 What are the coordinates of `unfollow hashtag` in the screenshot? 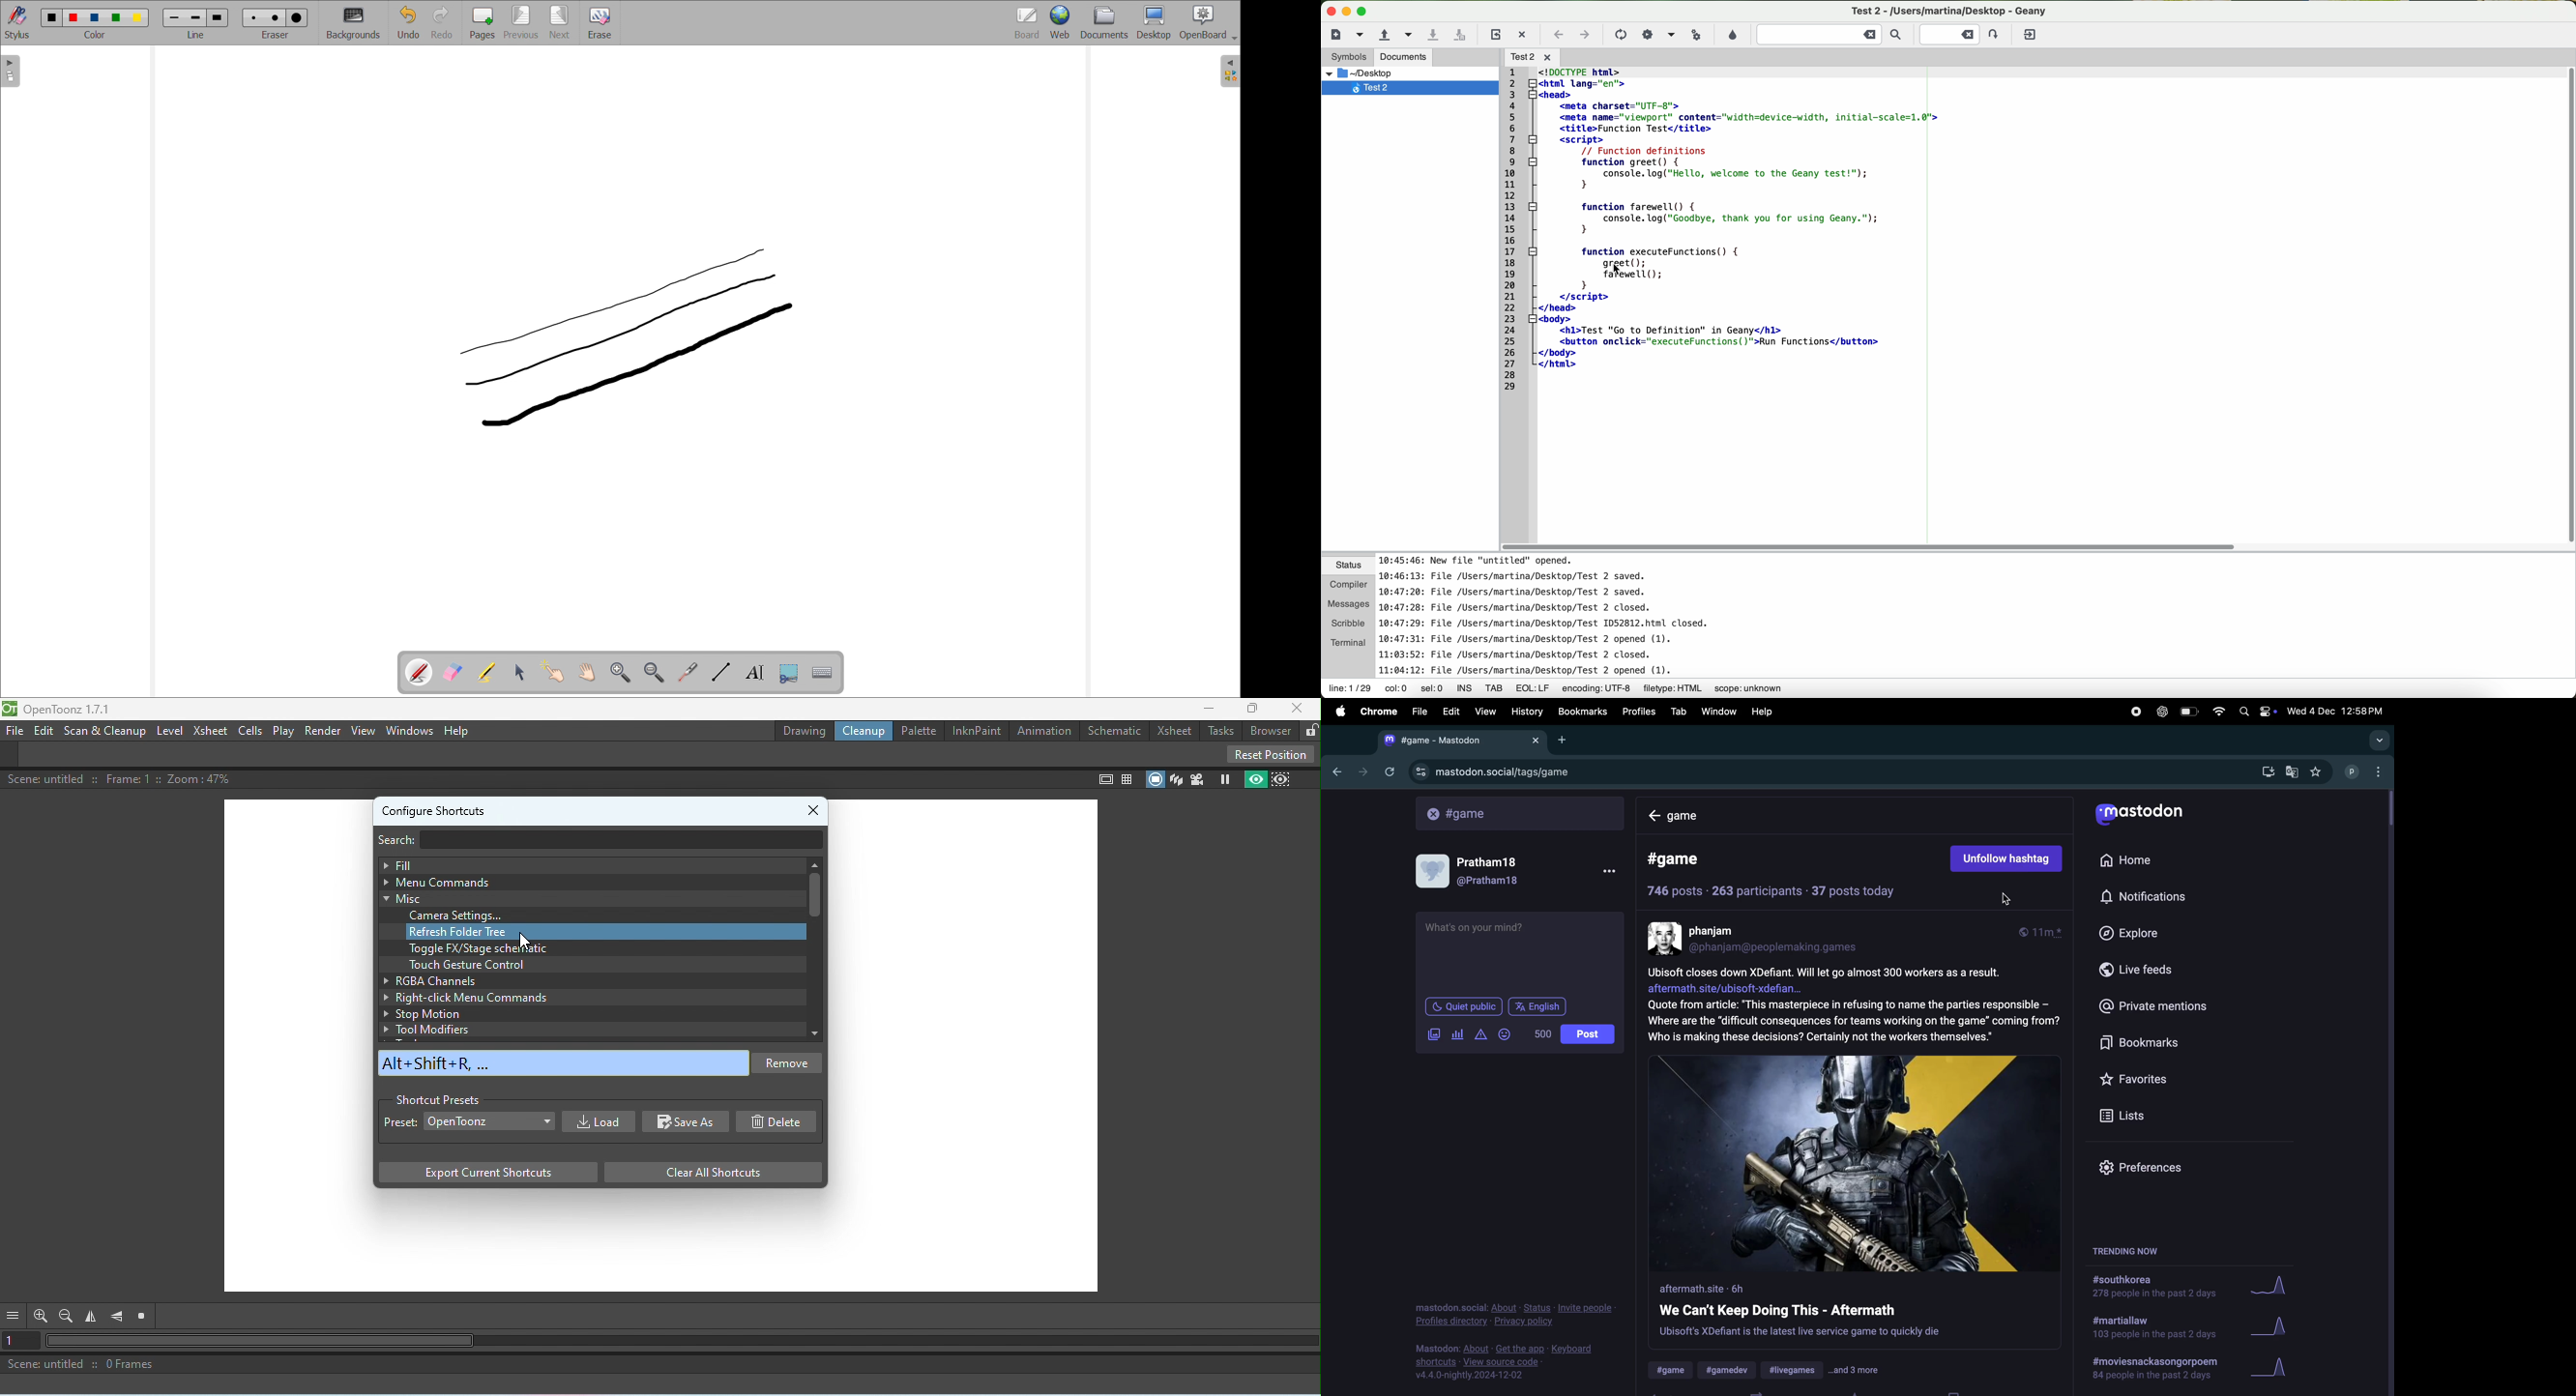 It's located at (2008, 856).